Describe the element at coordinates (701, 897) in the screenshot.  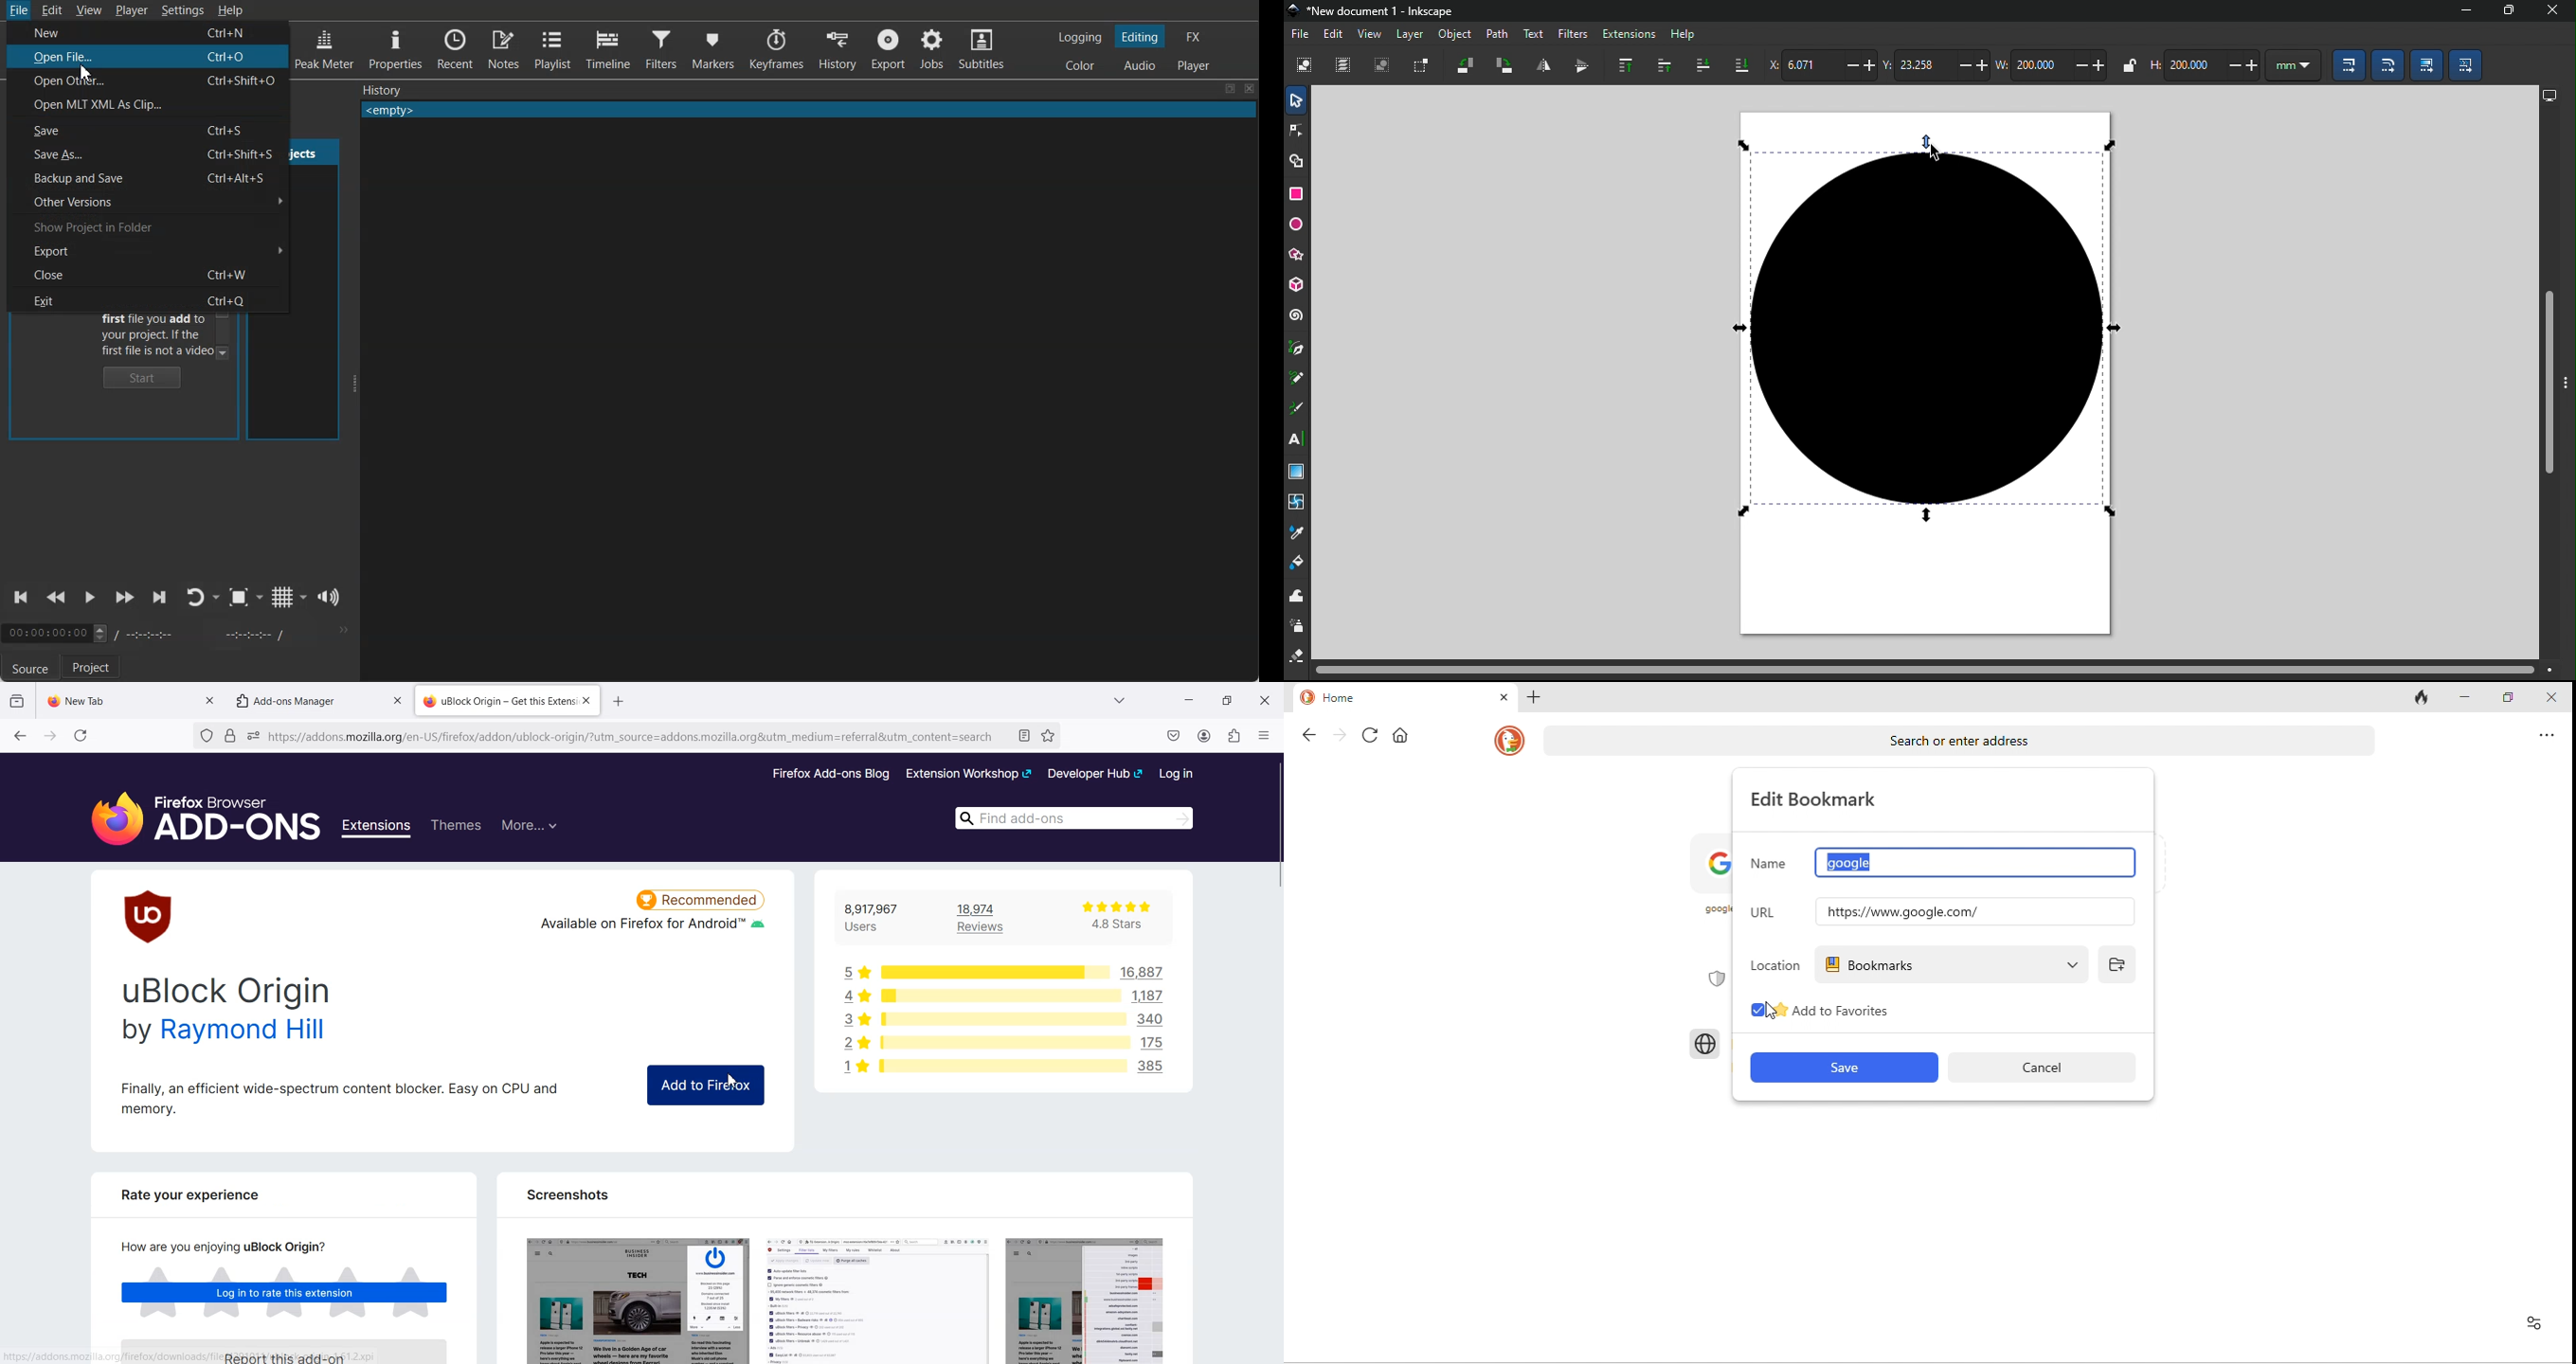
I see `Recommended` at that location.